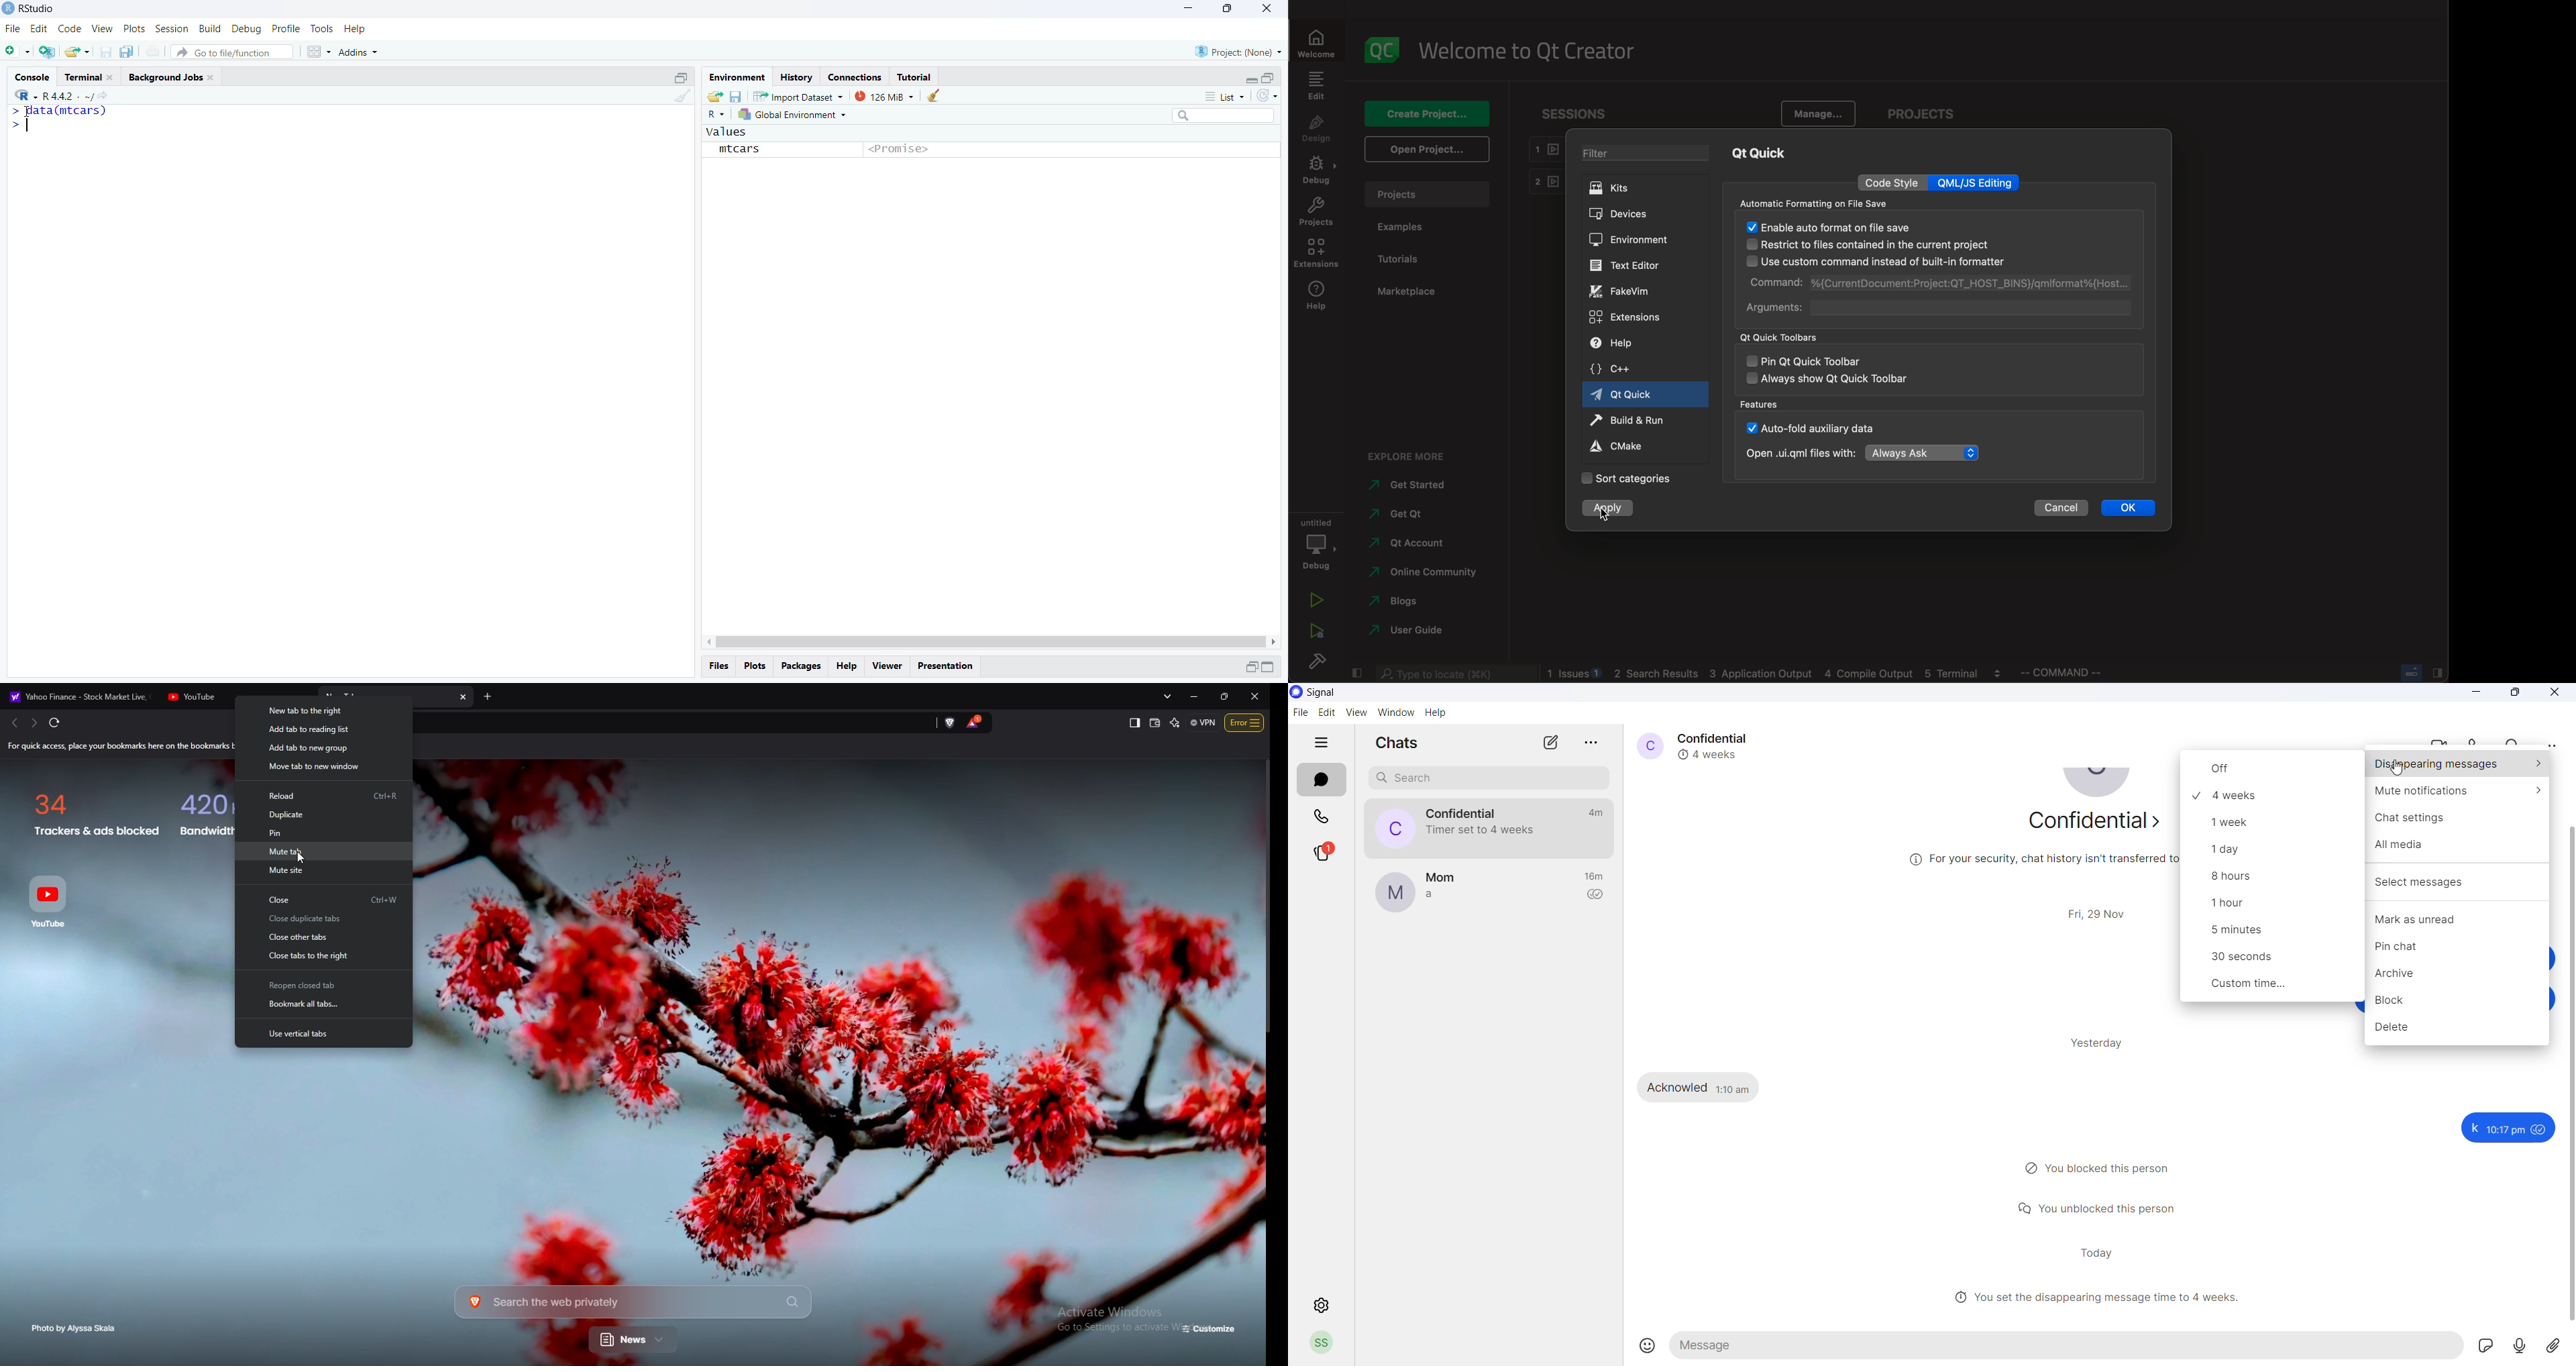 This screenshot has width=2576, height=1372. Describe the element at coordinates (286, 29) in the screenshot. I see `Profile` at that location.